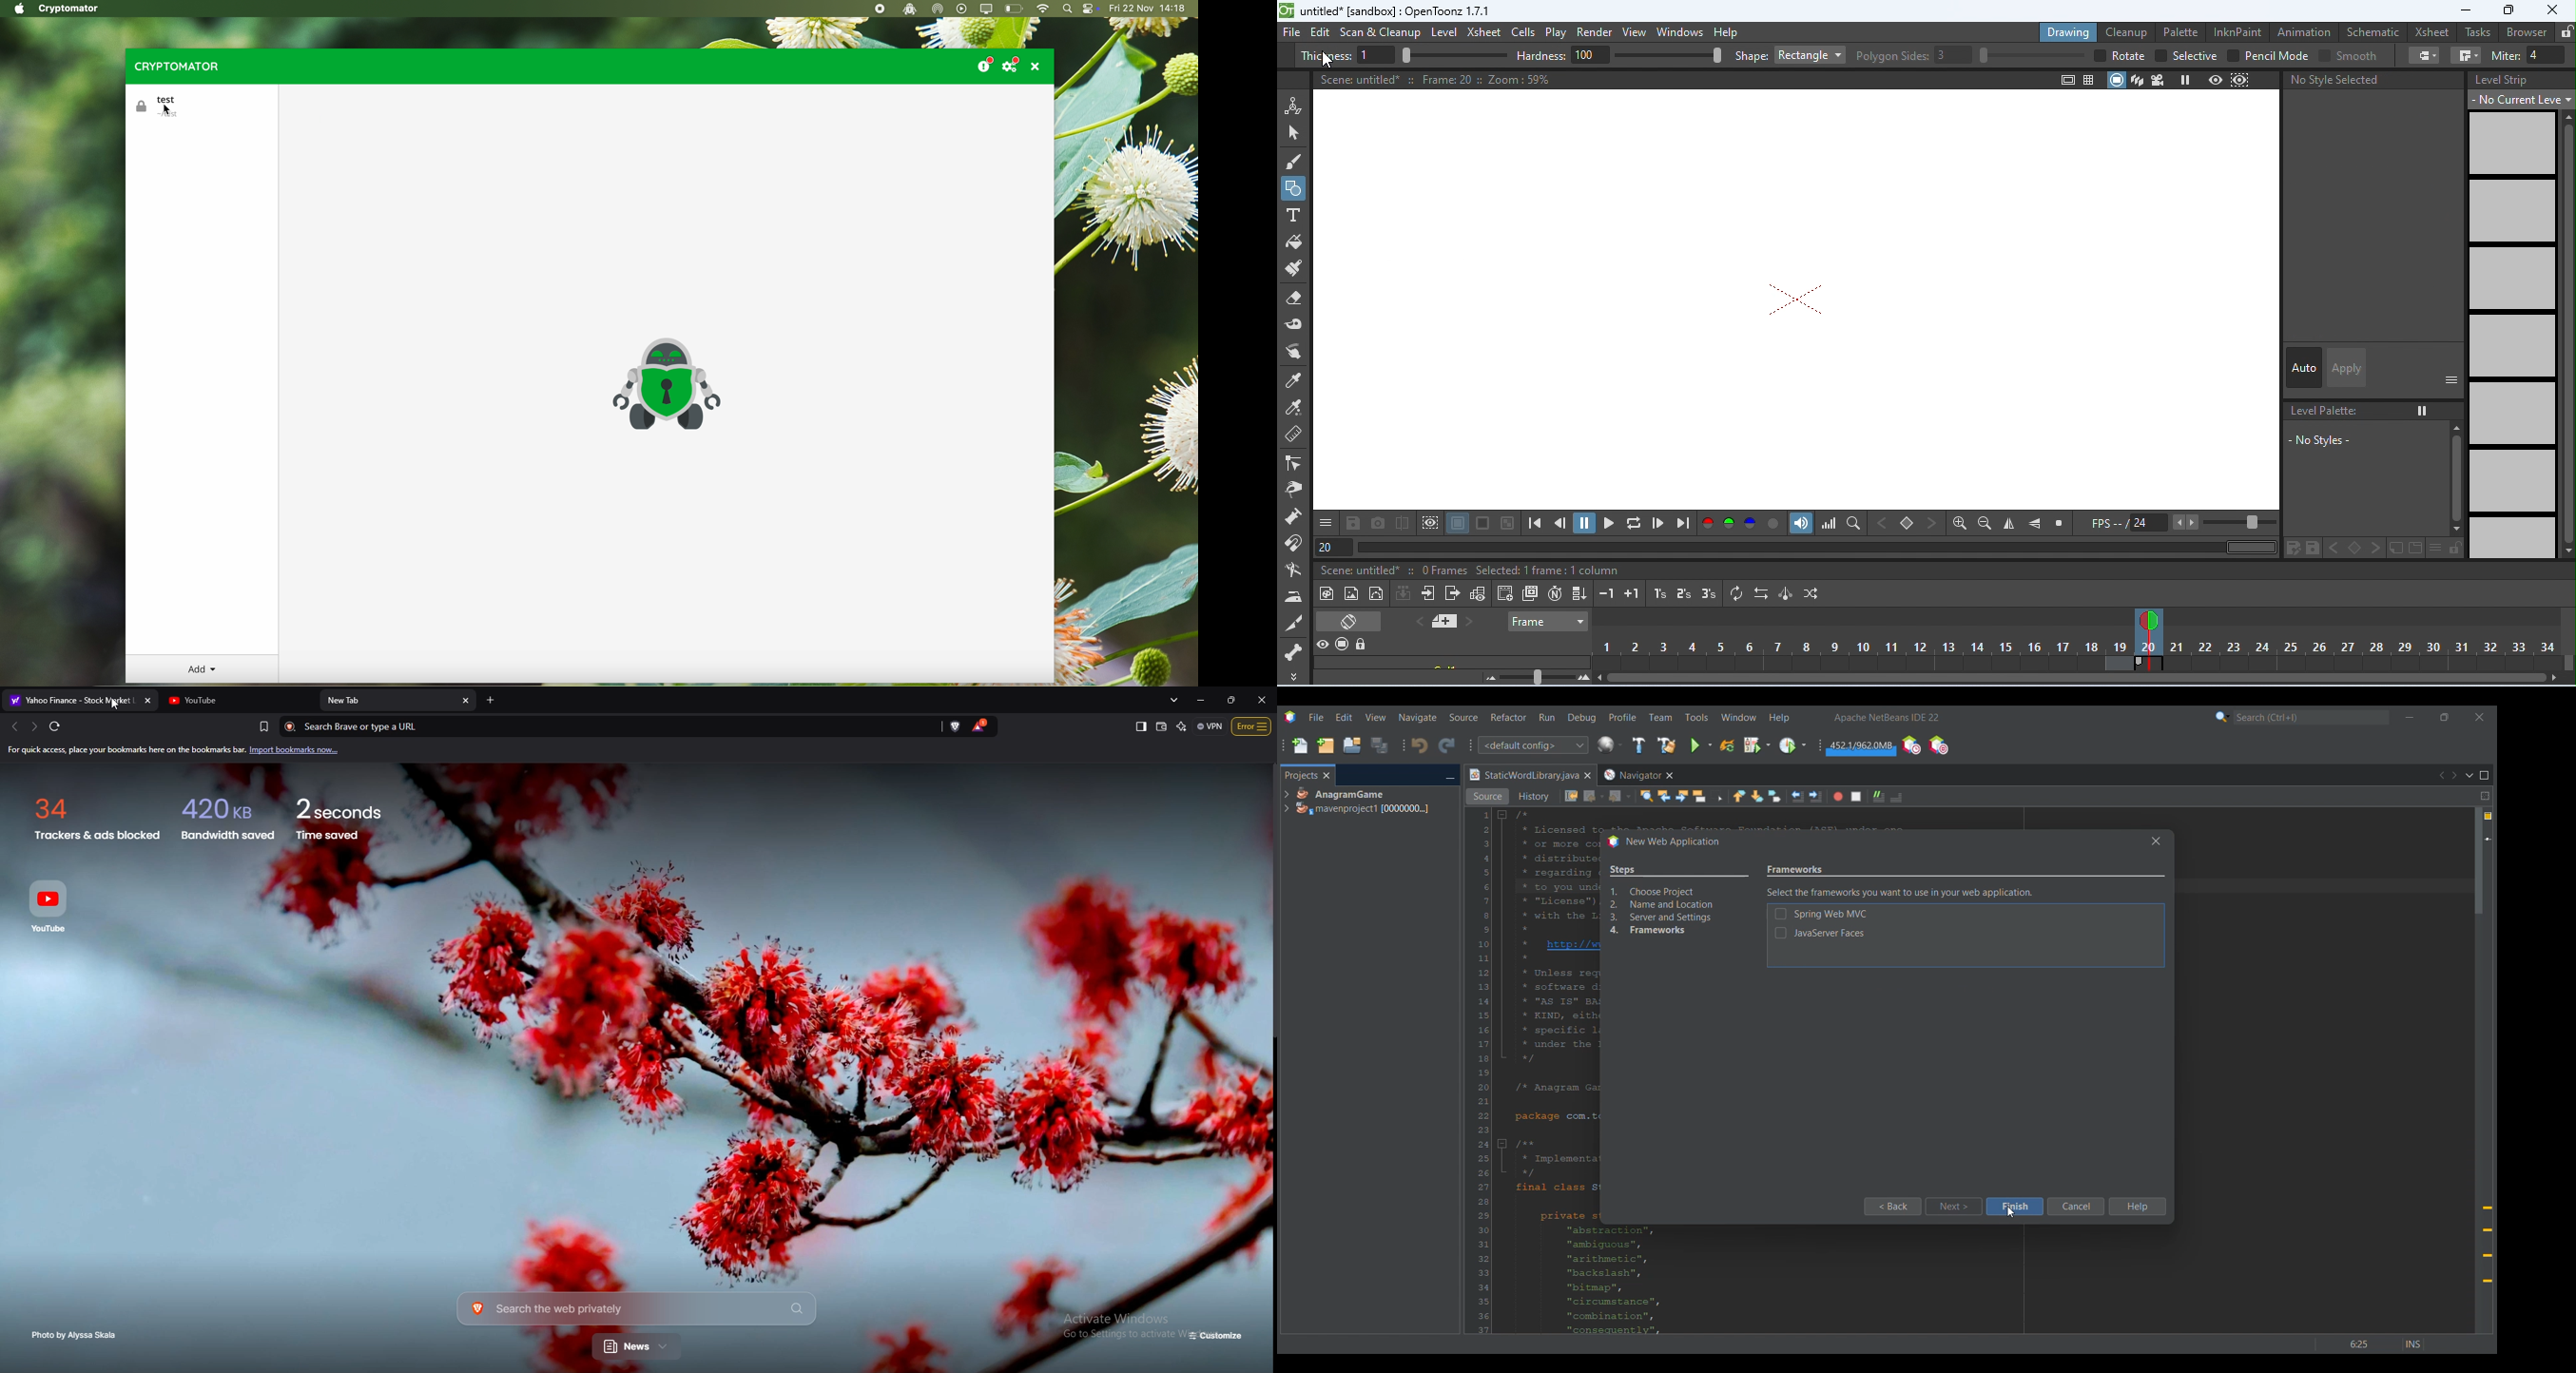 This screenshot has height=1400, width=2576. I want to click on repeat, so click(1737, 593).